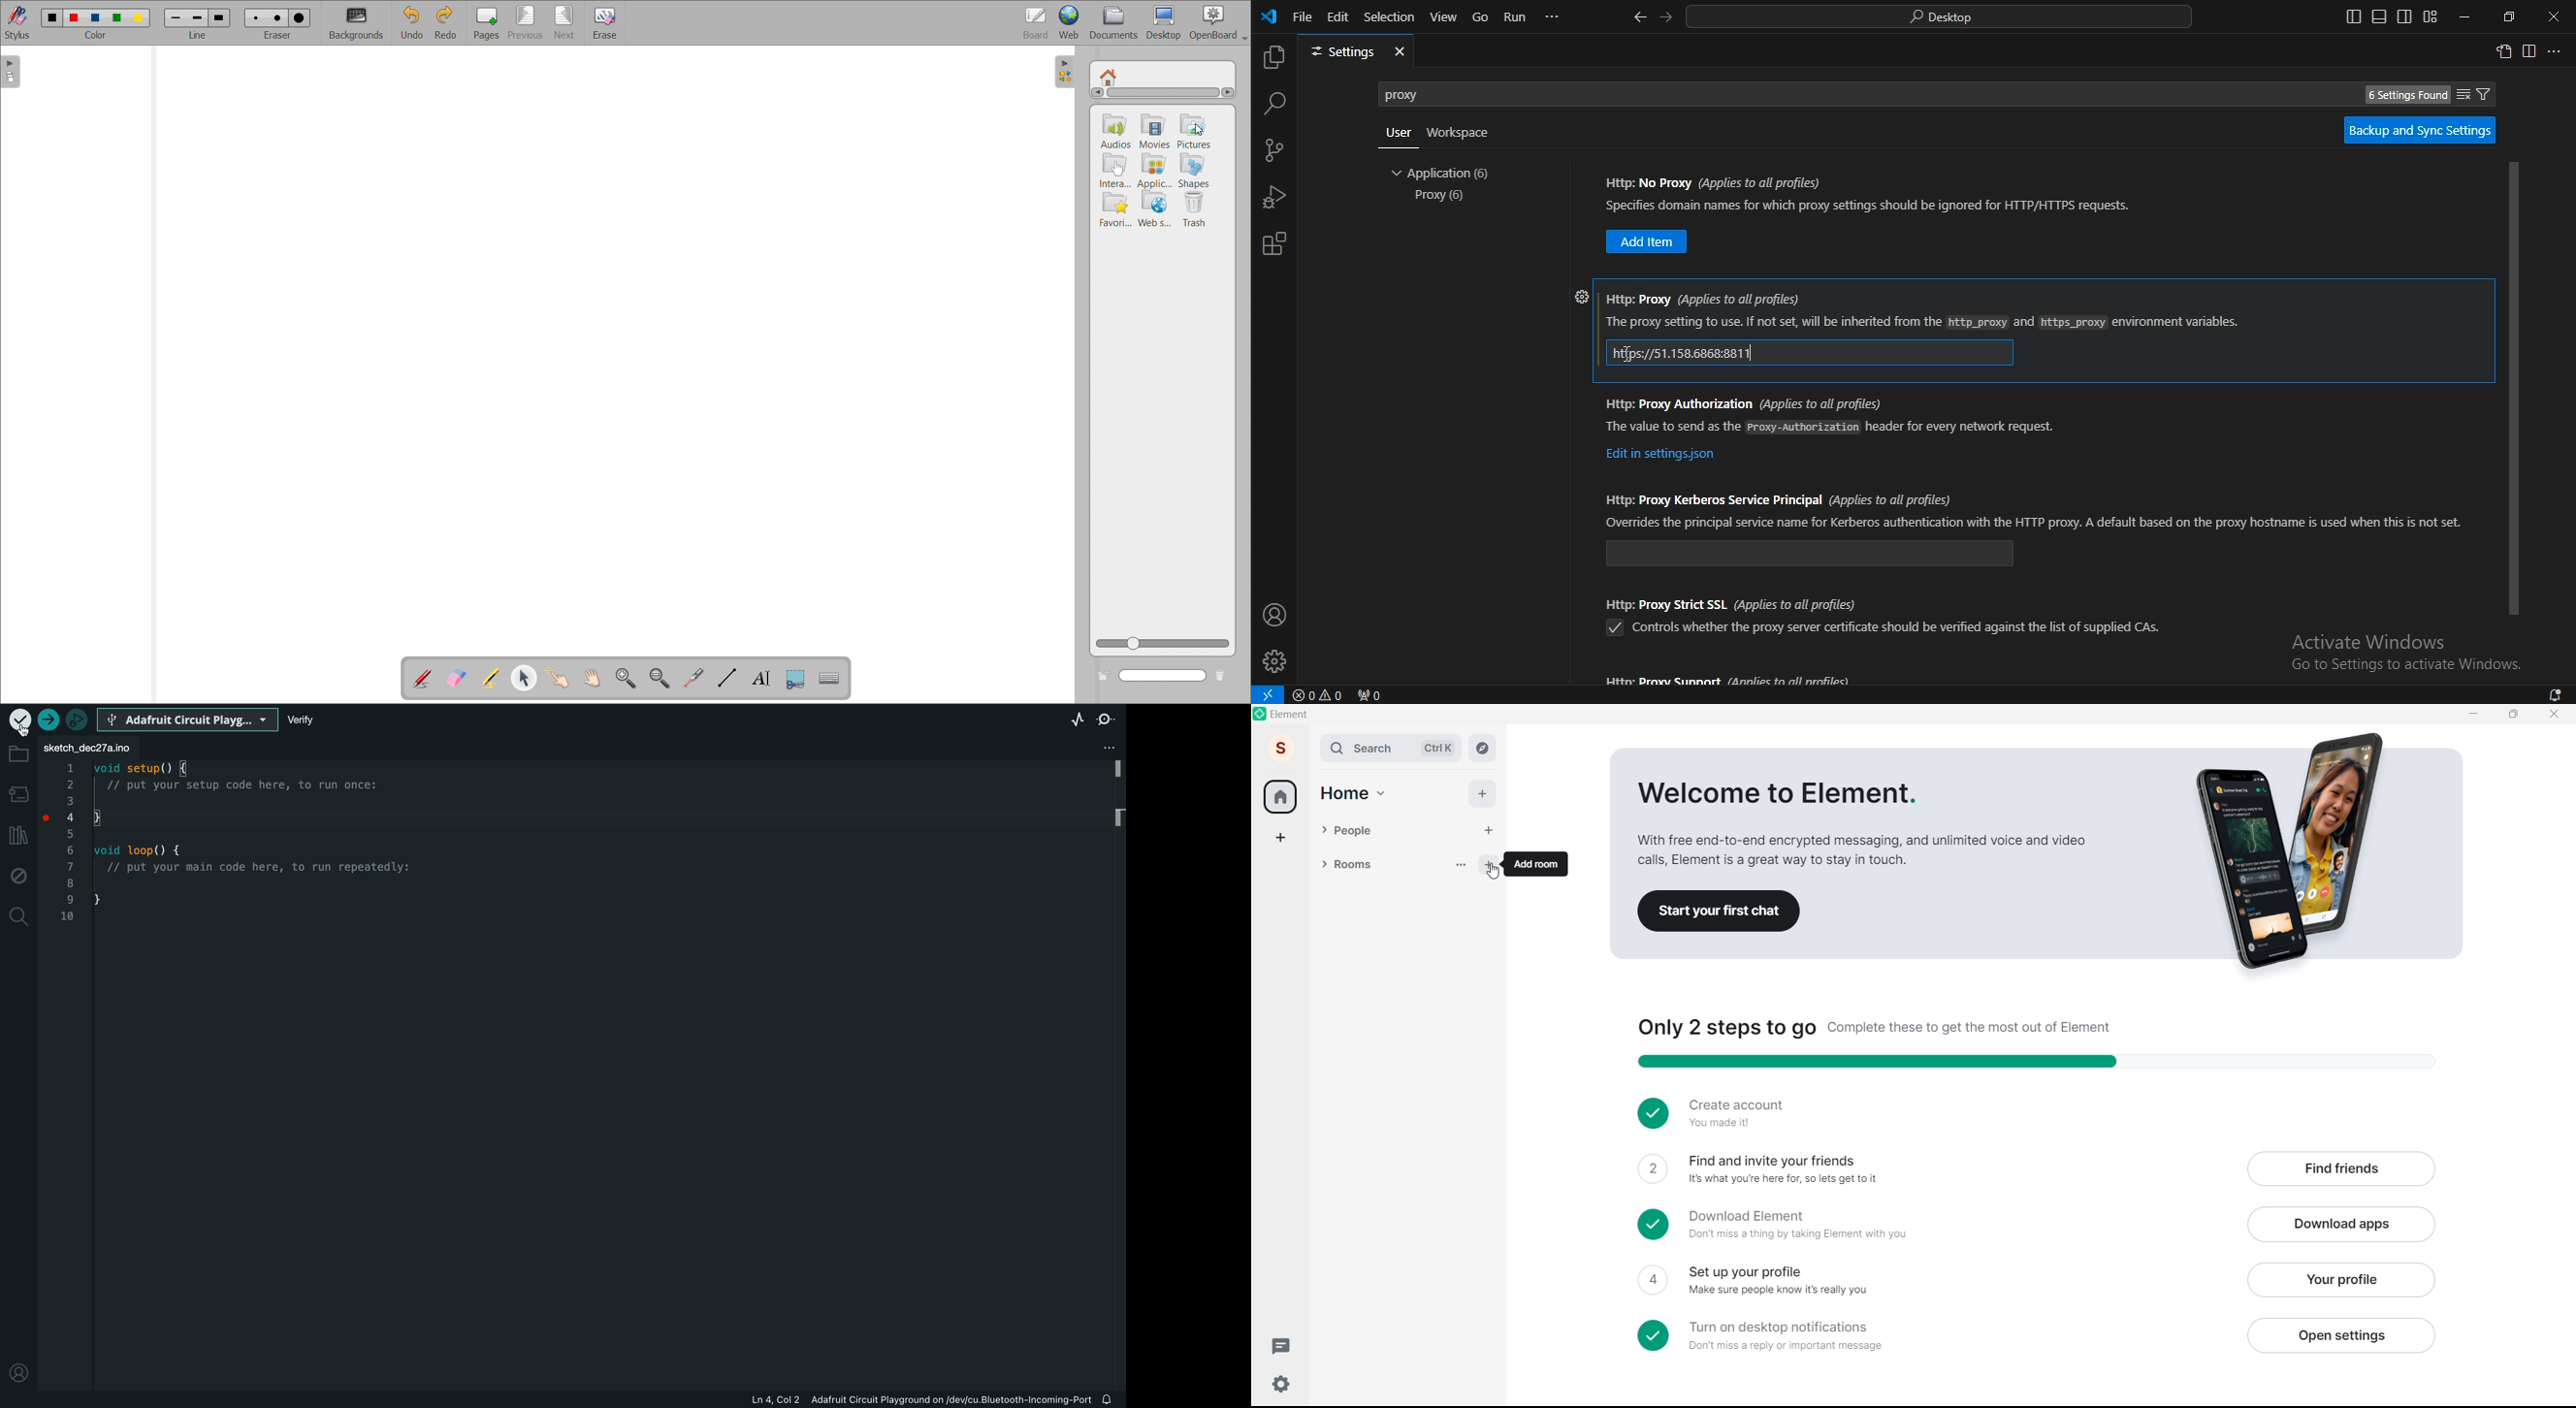  I want to click on zoom in, so click(627, 678).